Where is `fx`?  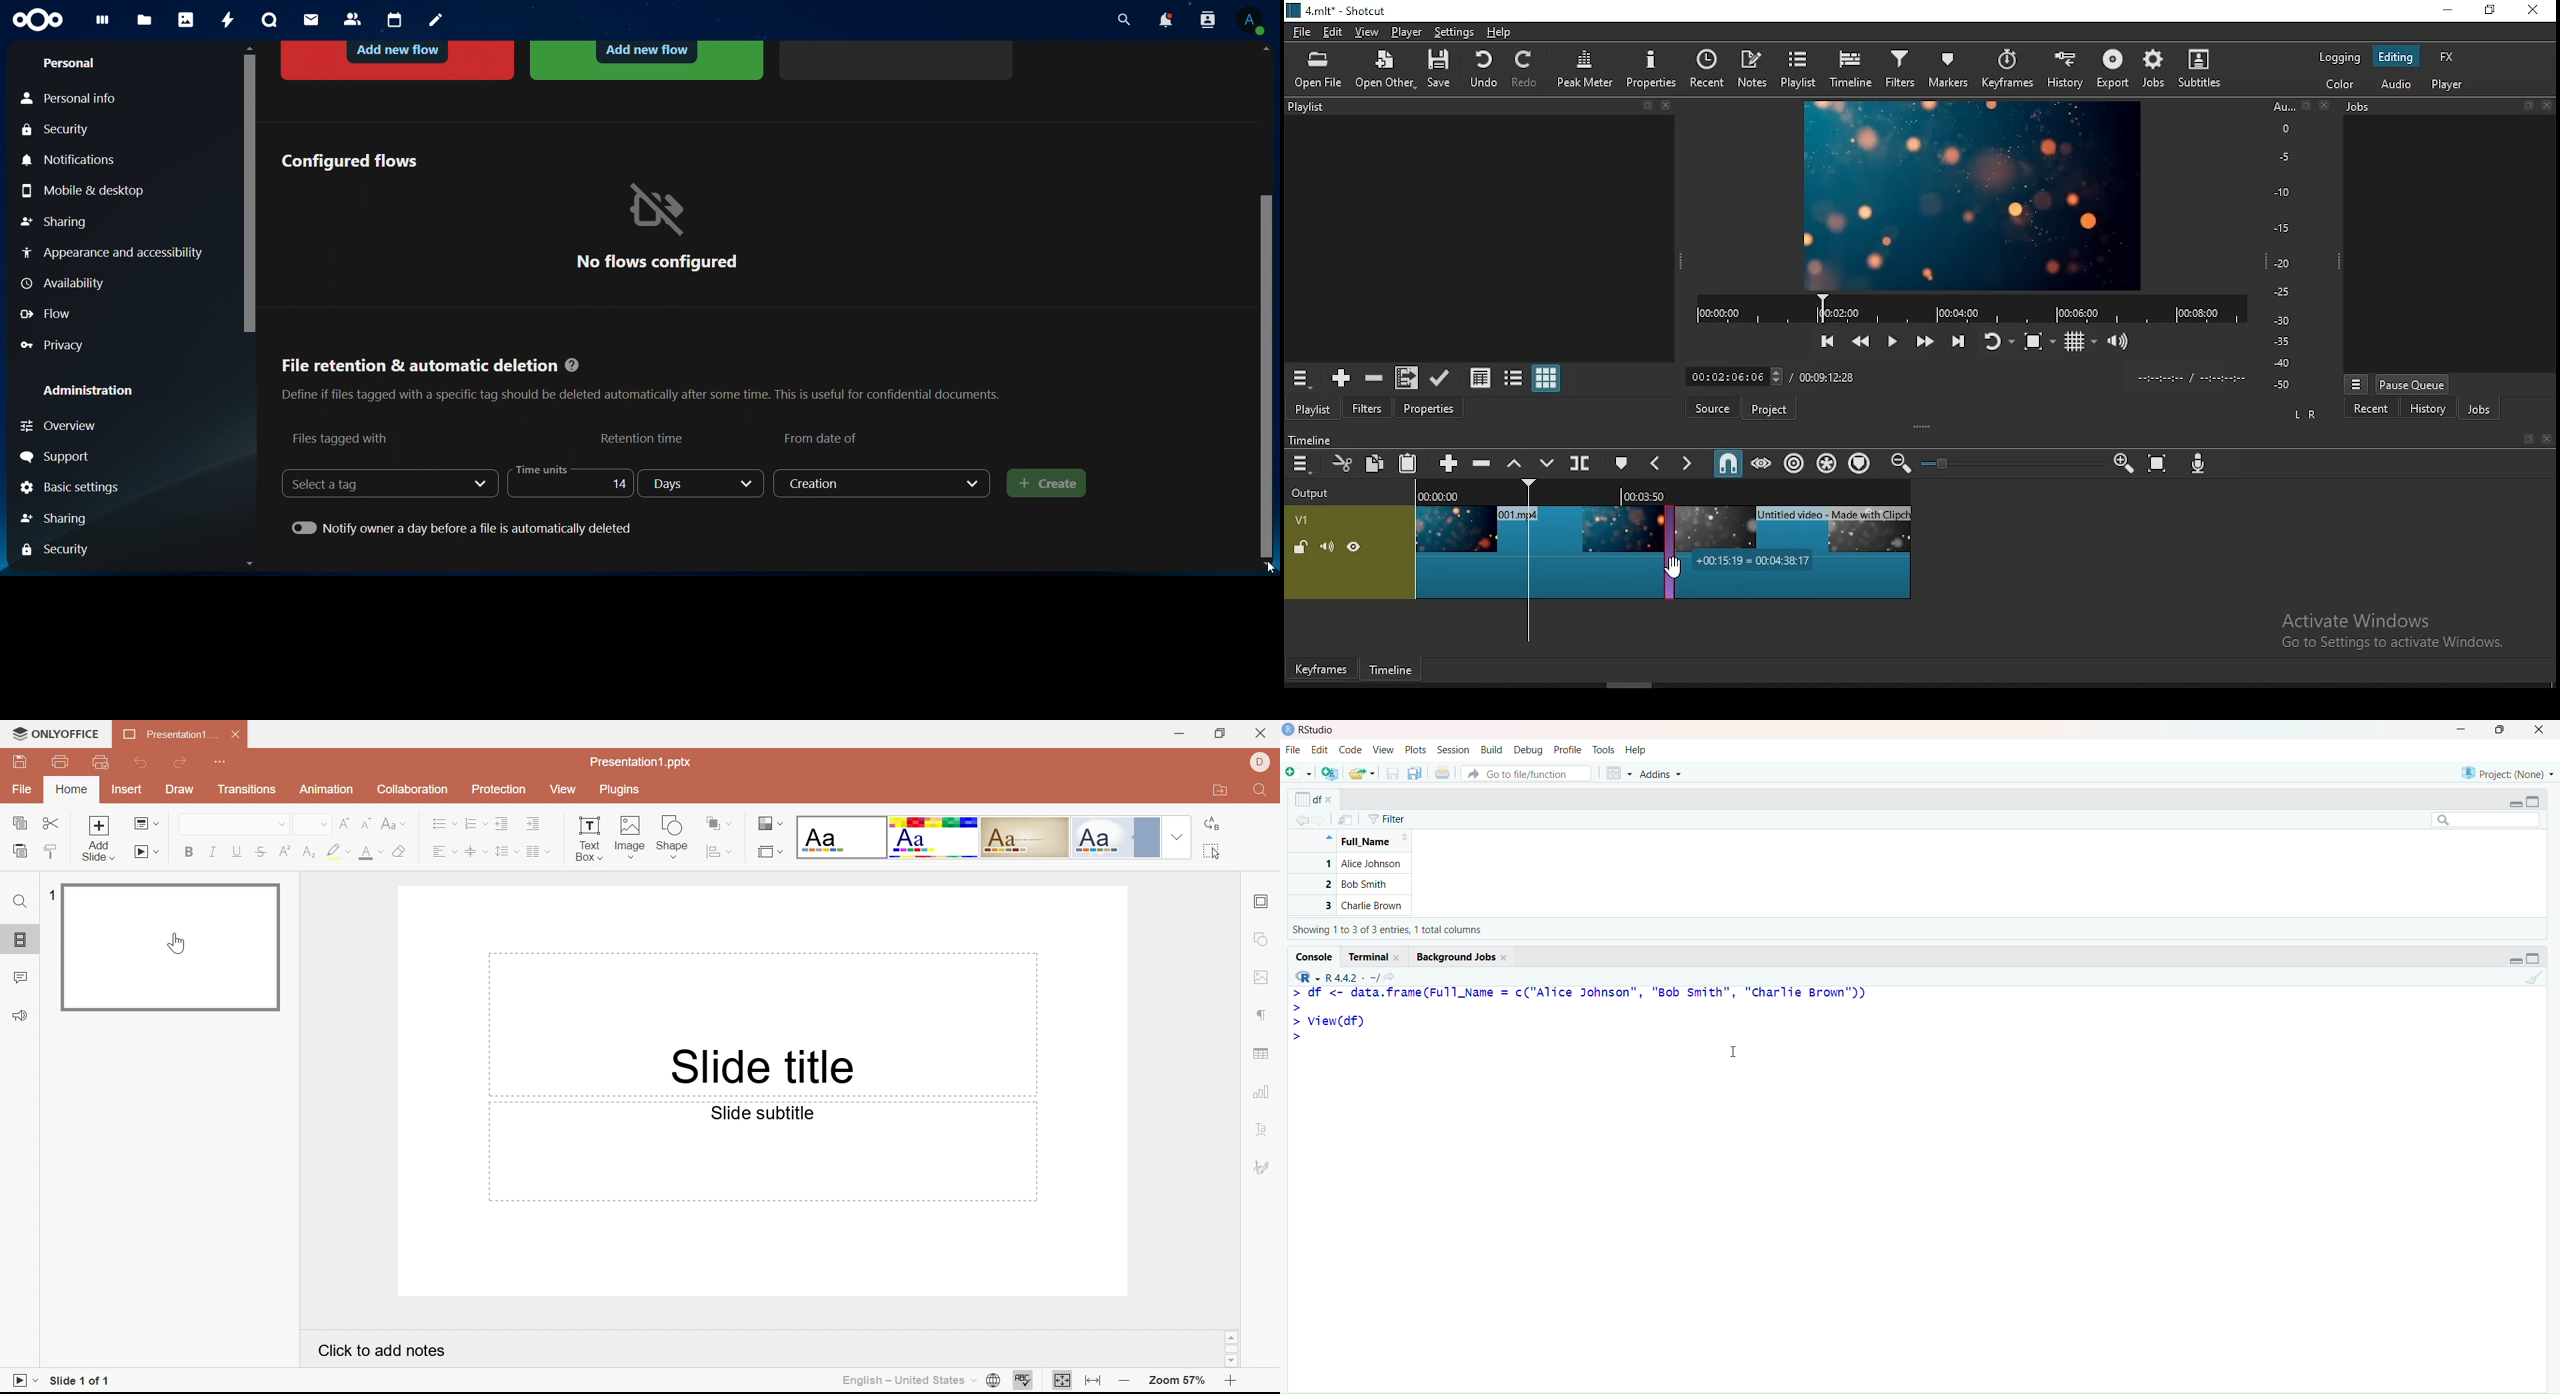
fx is located at coordinates (2447, 57).